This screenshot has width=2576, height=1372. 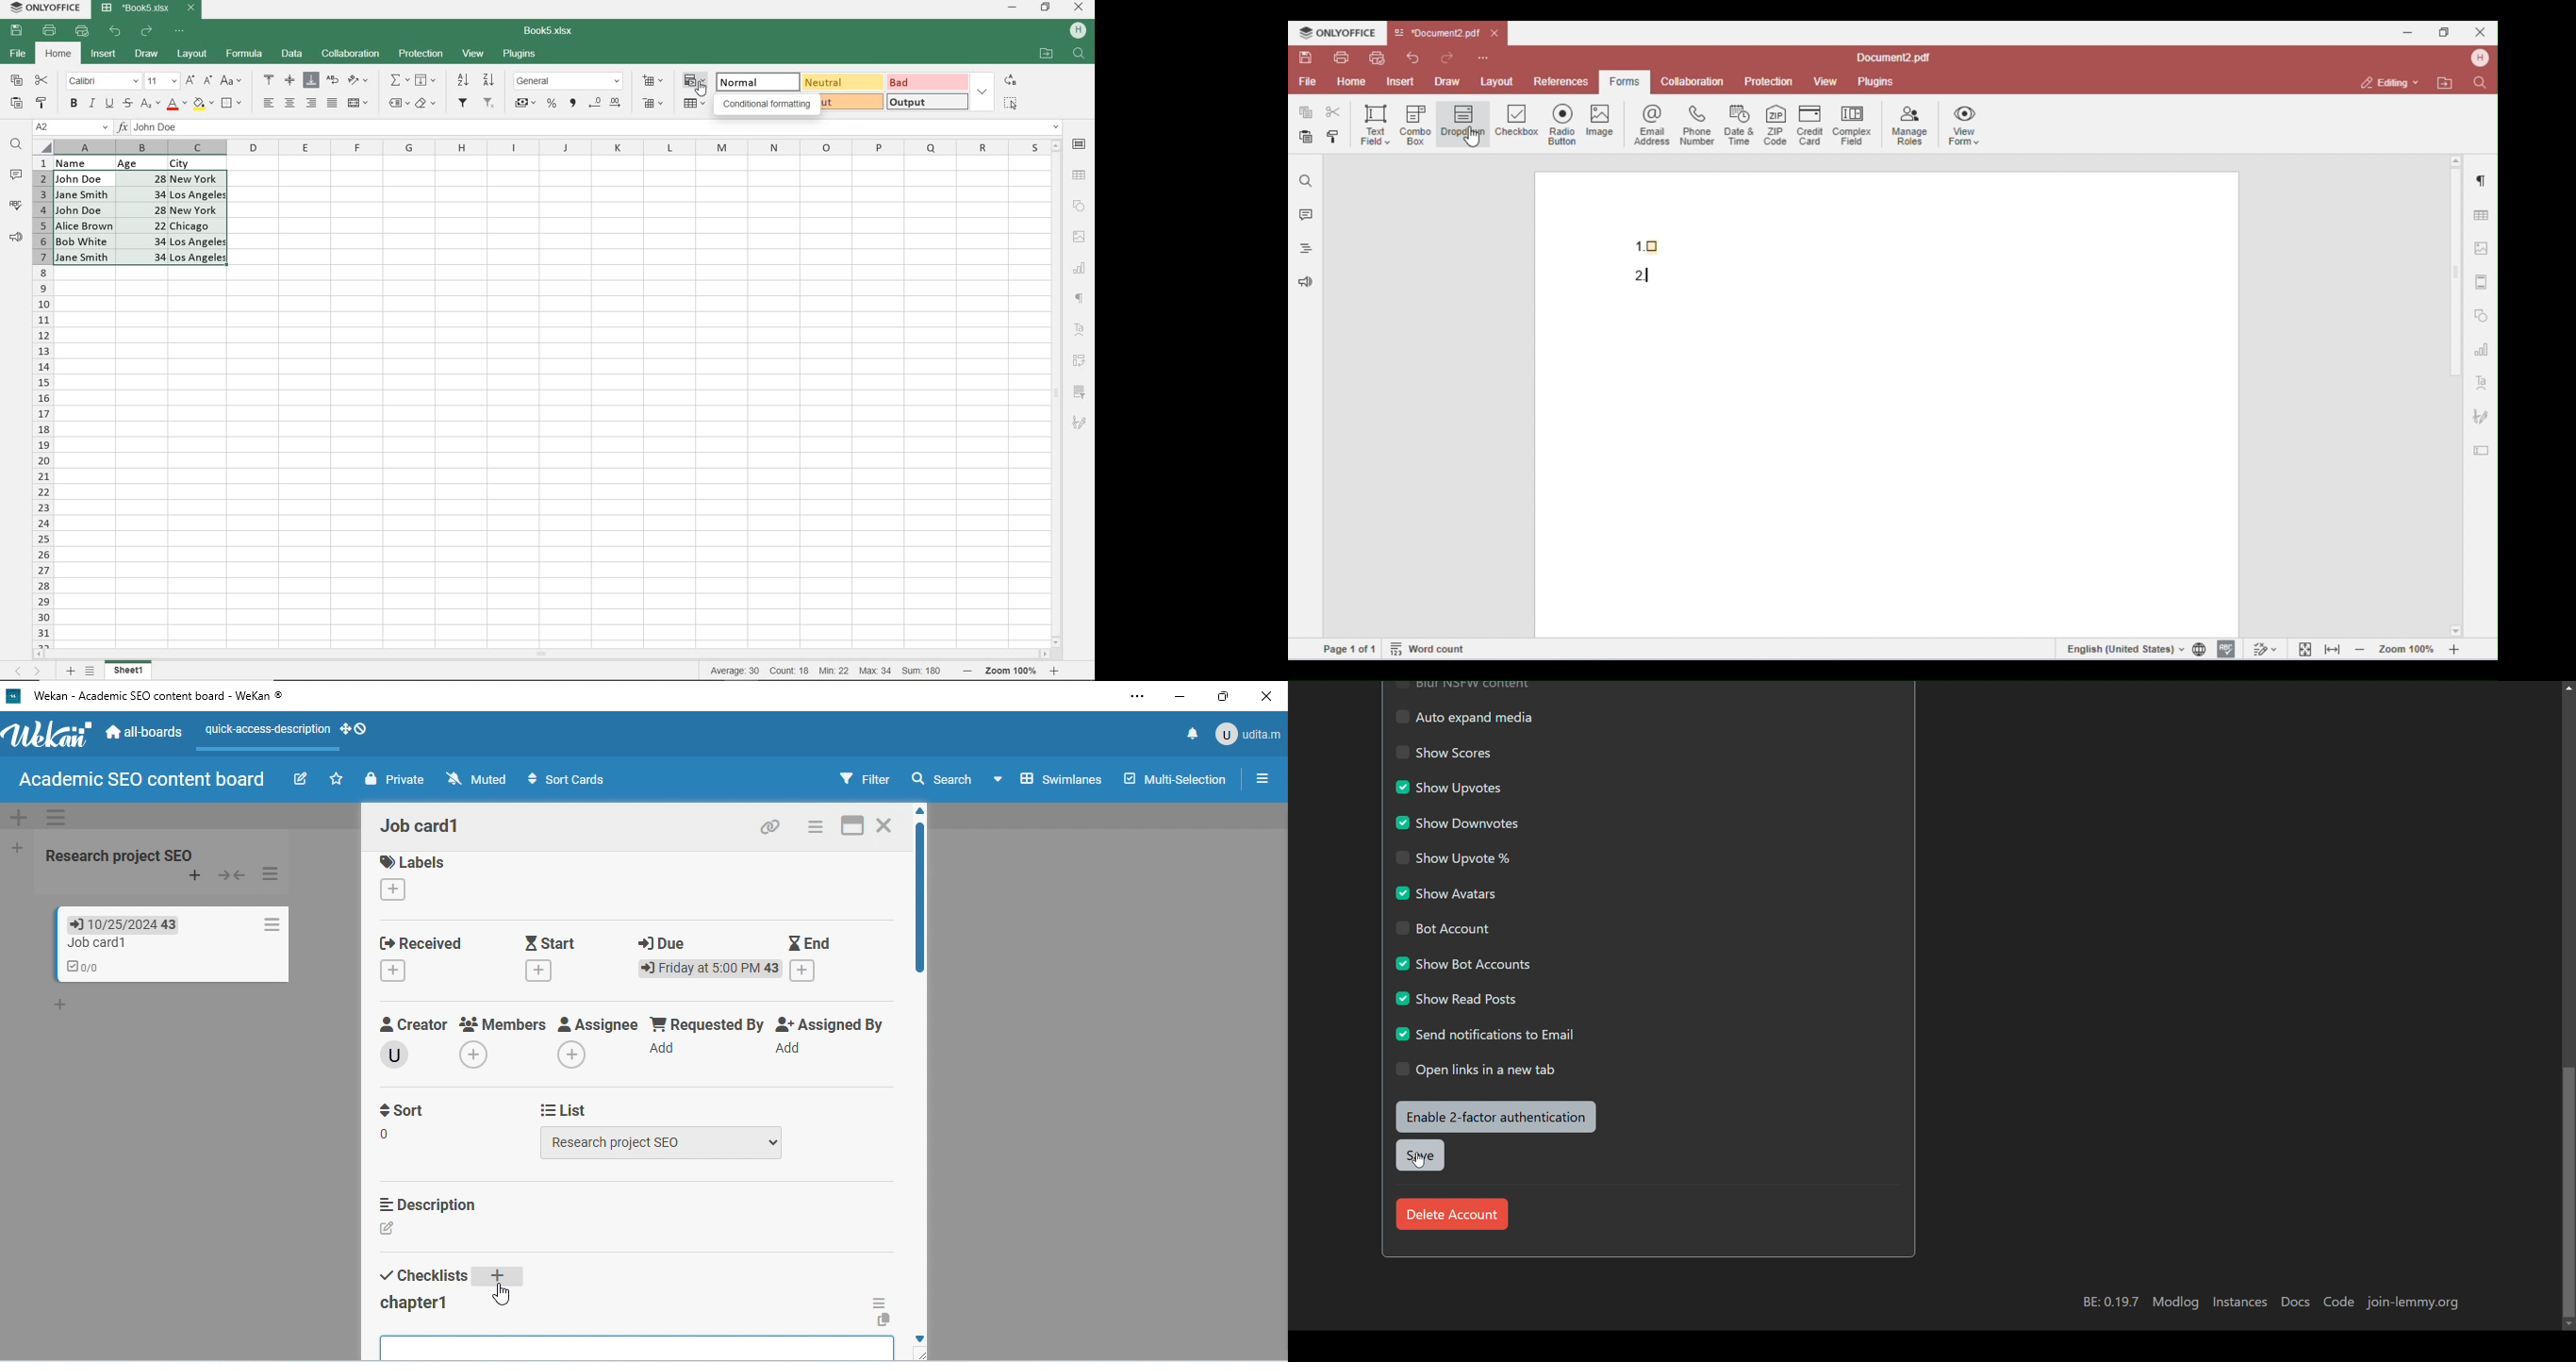 I want to click on default, so click(x=639, y=816).